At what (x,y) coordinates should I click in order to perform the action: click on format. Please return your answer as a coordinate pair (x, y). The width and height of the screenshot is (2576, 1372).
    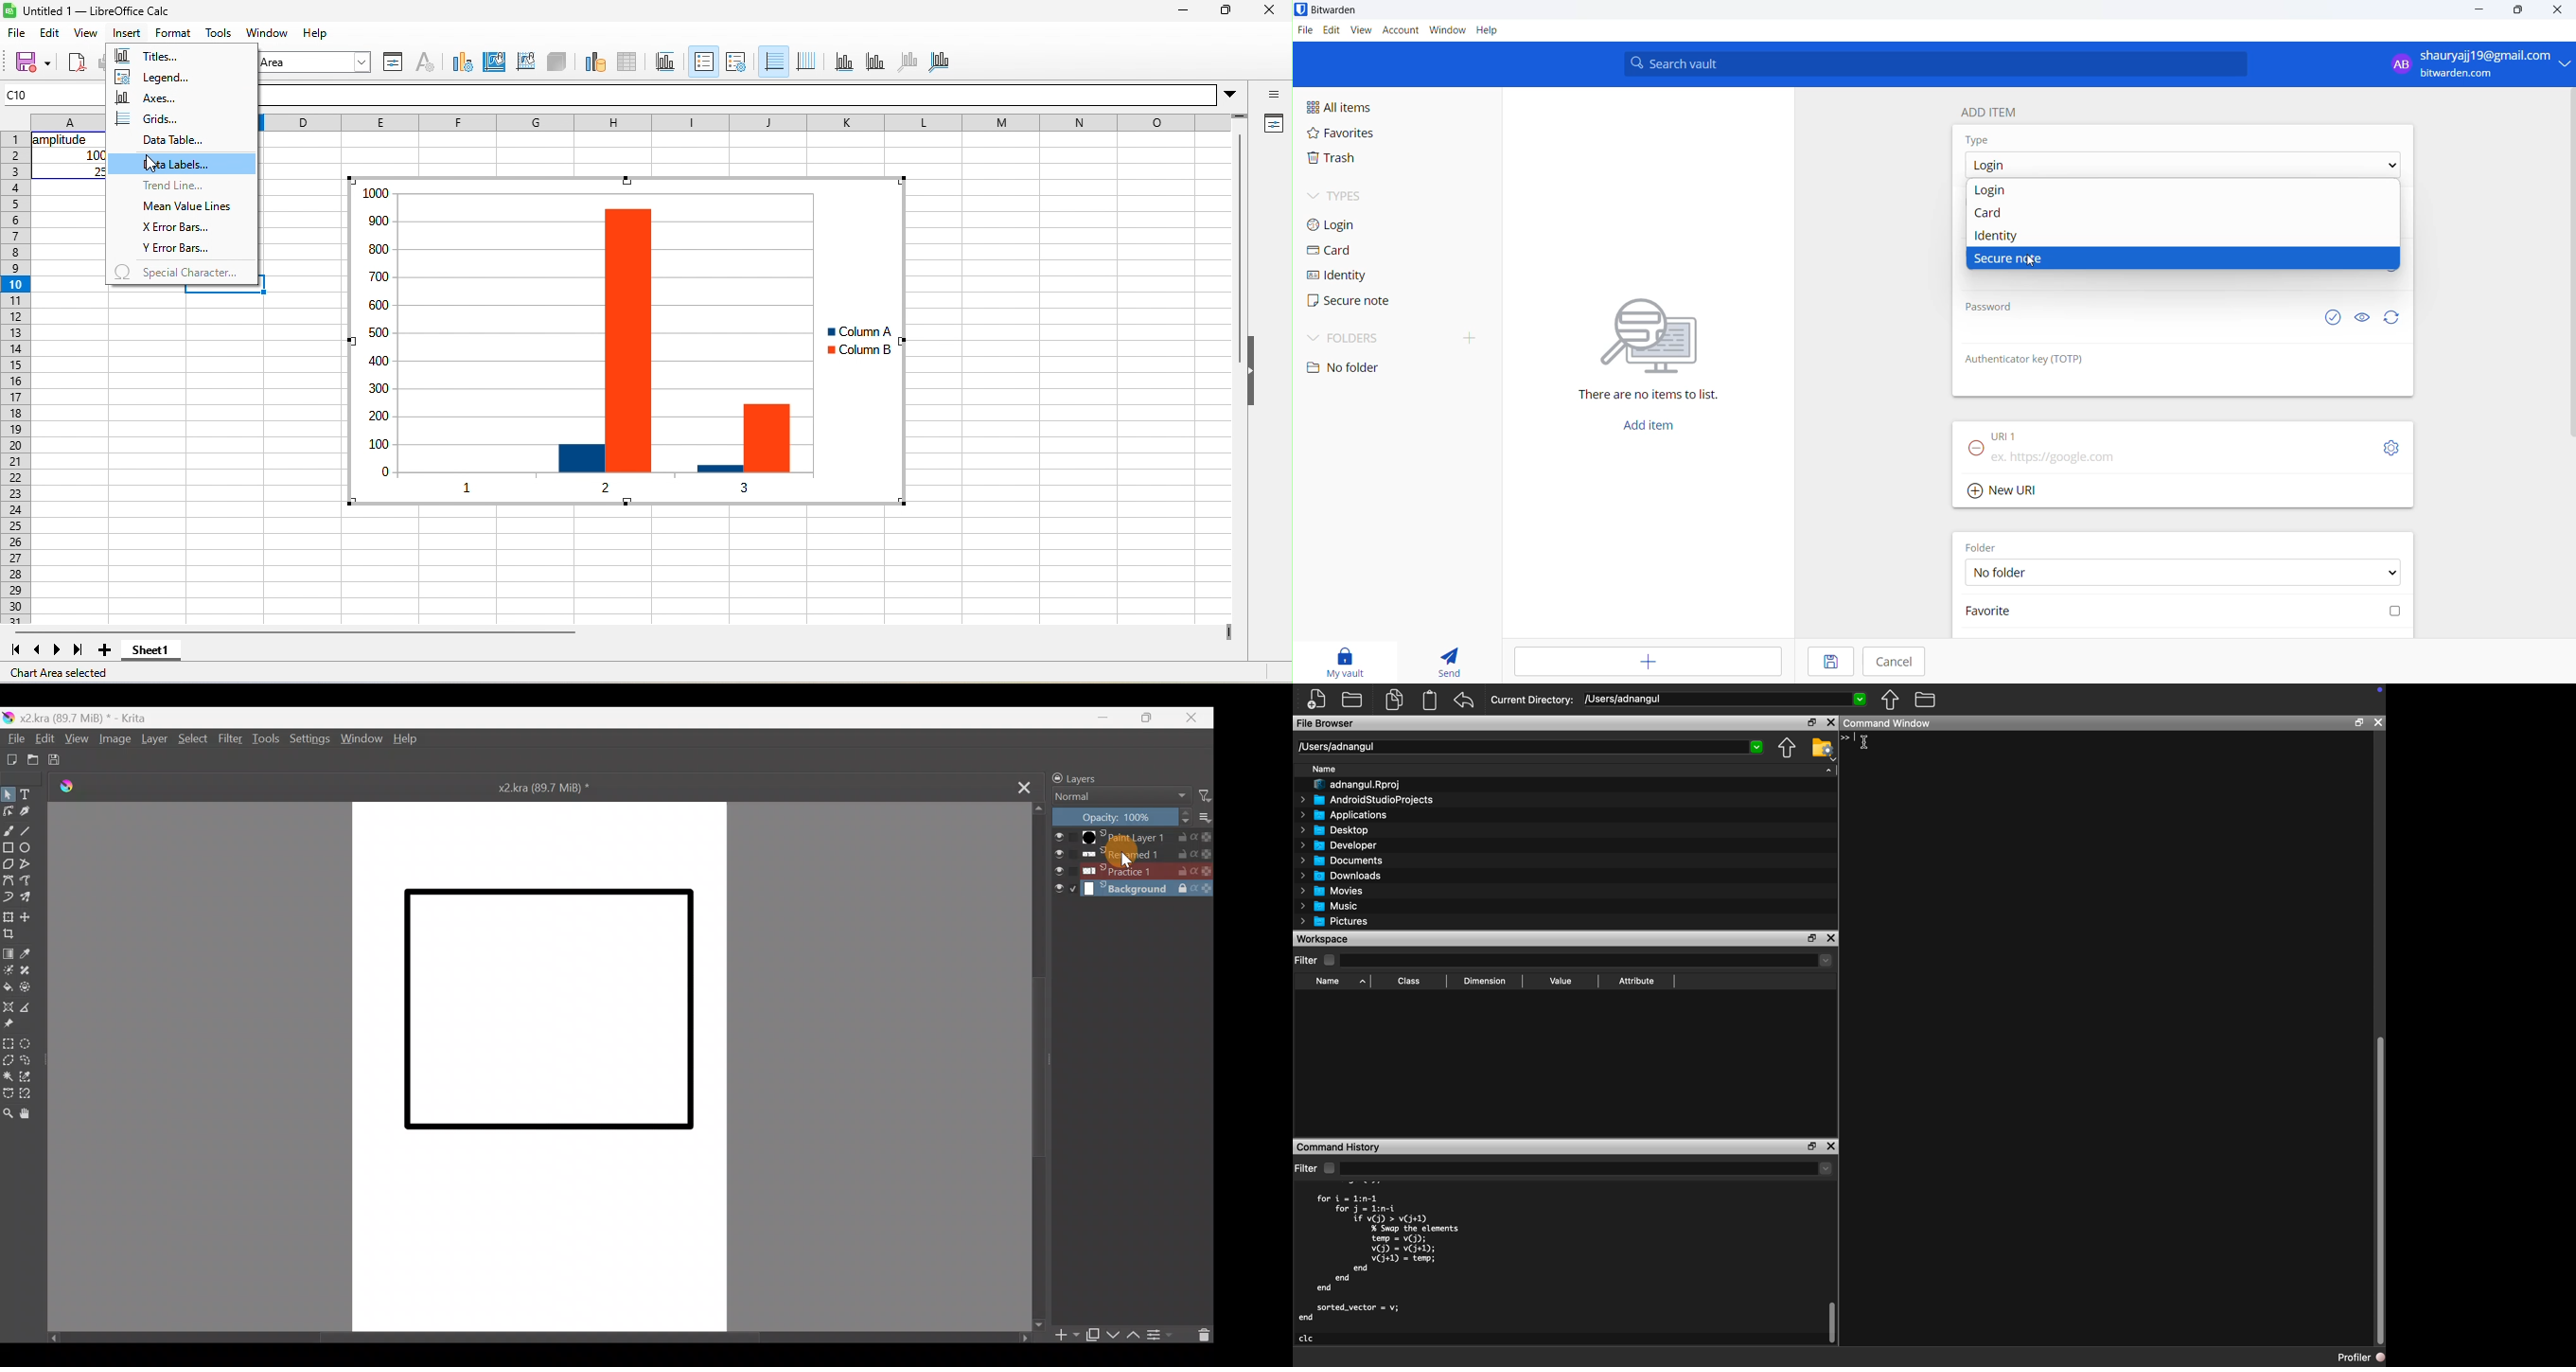
    Looking at the image, I should click on (177, 33).